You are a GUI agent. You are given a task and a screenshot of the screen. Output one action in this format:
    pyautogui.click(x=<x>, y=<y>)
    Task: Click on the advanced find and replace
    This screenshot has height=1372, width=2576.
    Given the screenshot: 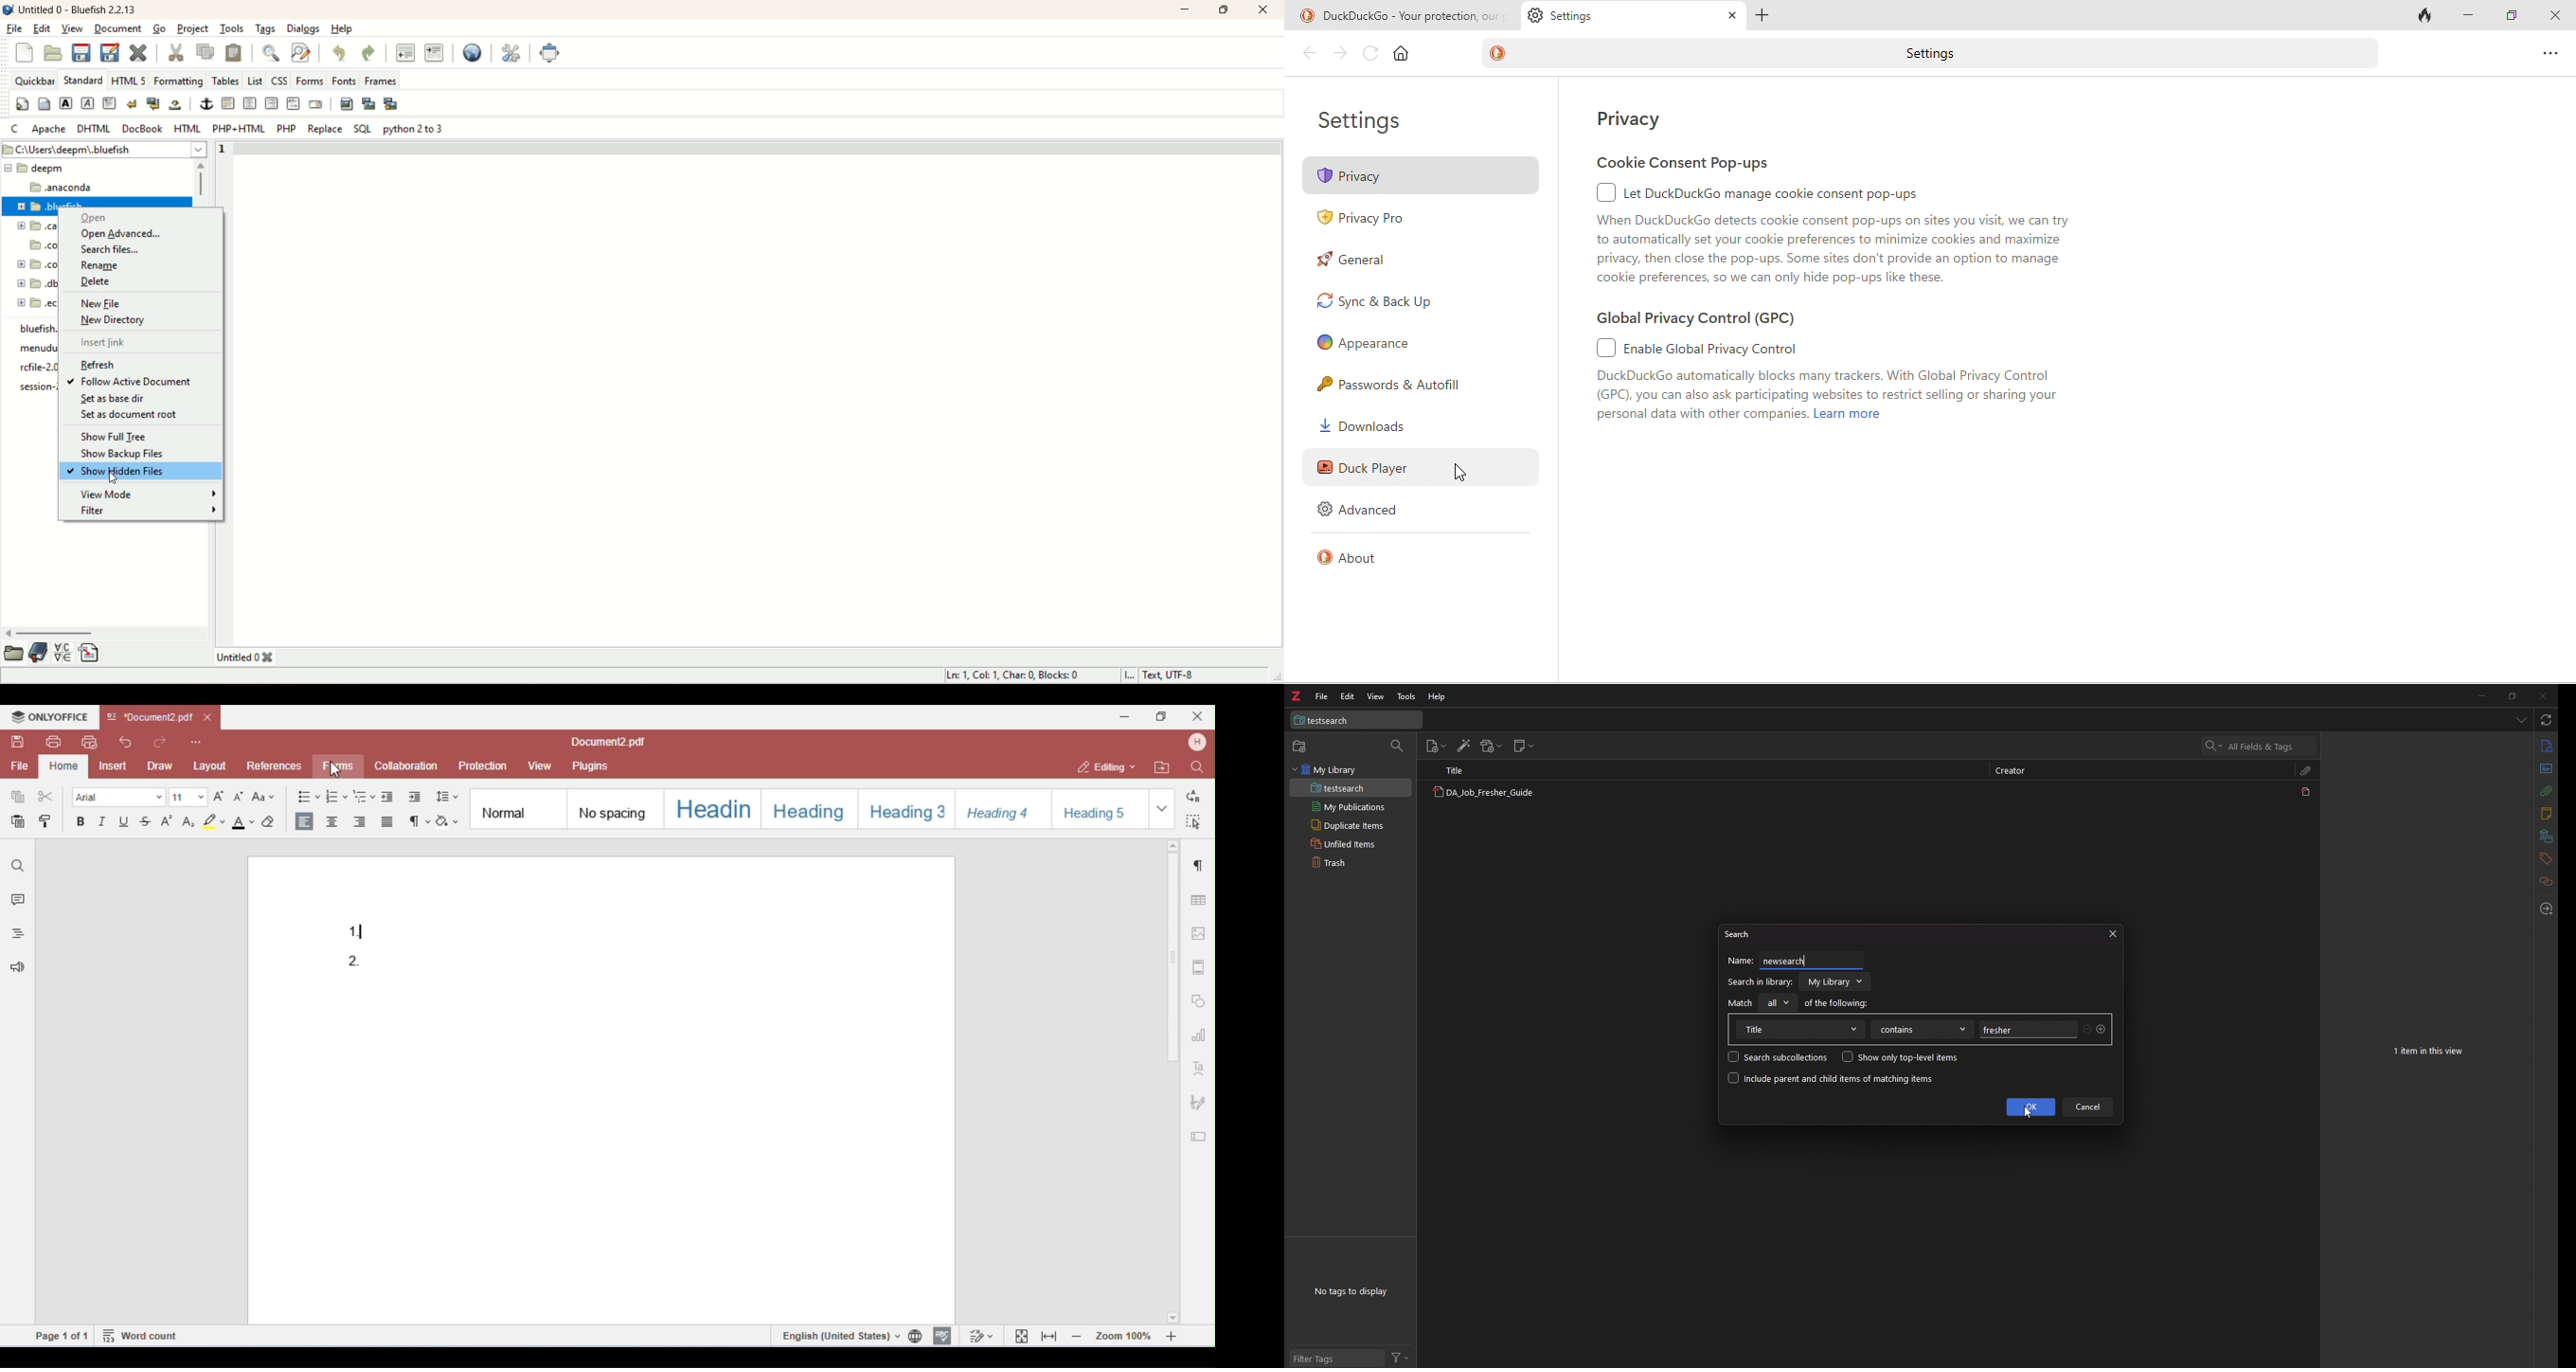 What is the action you would take?
    pyautogui.click(x=300, y=52)
    